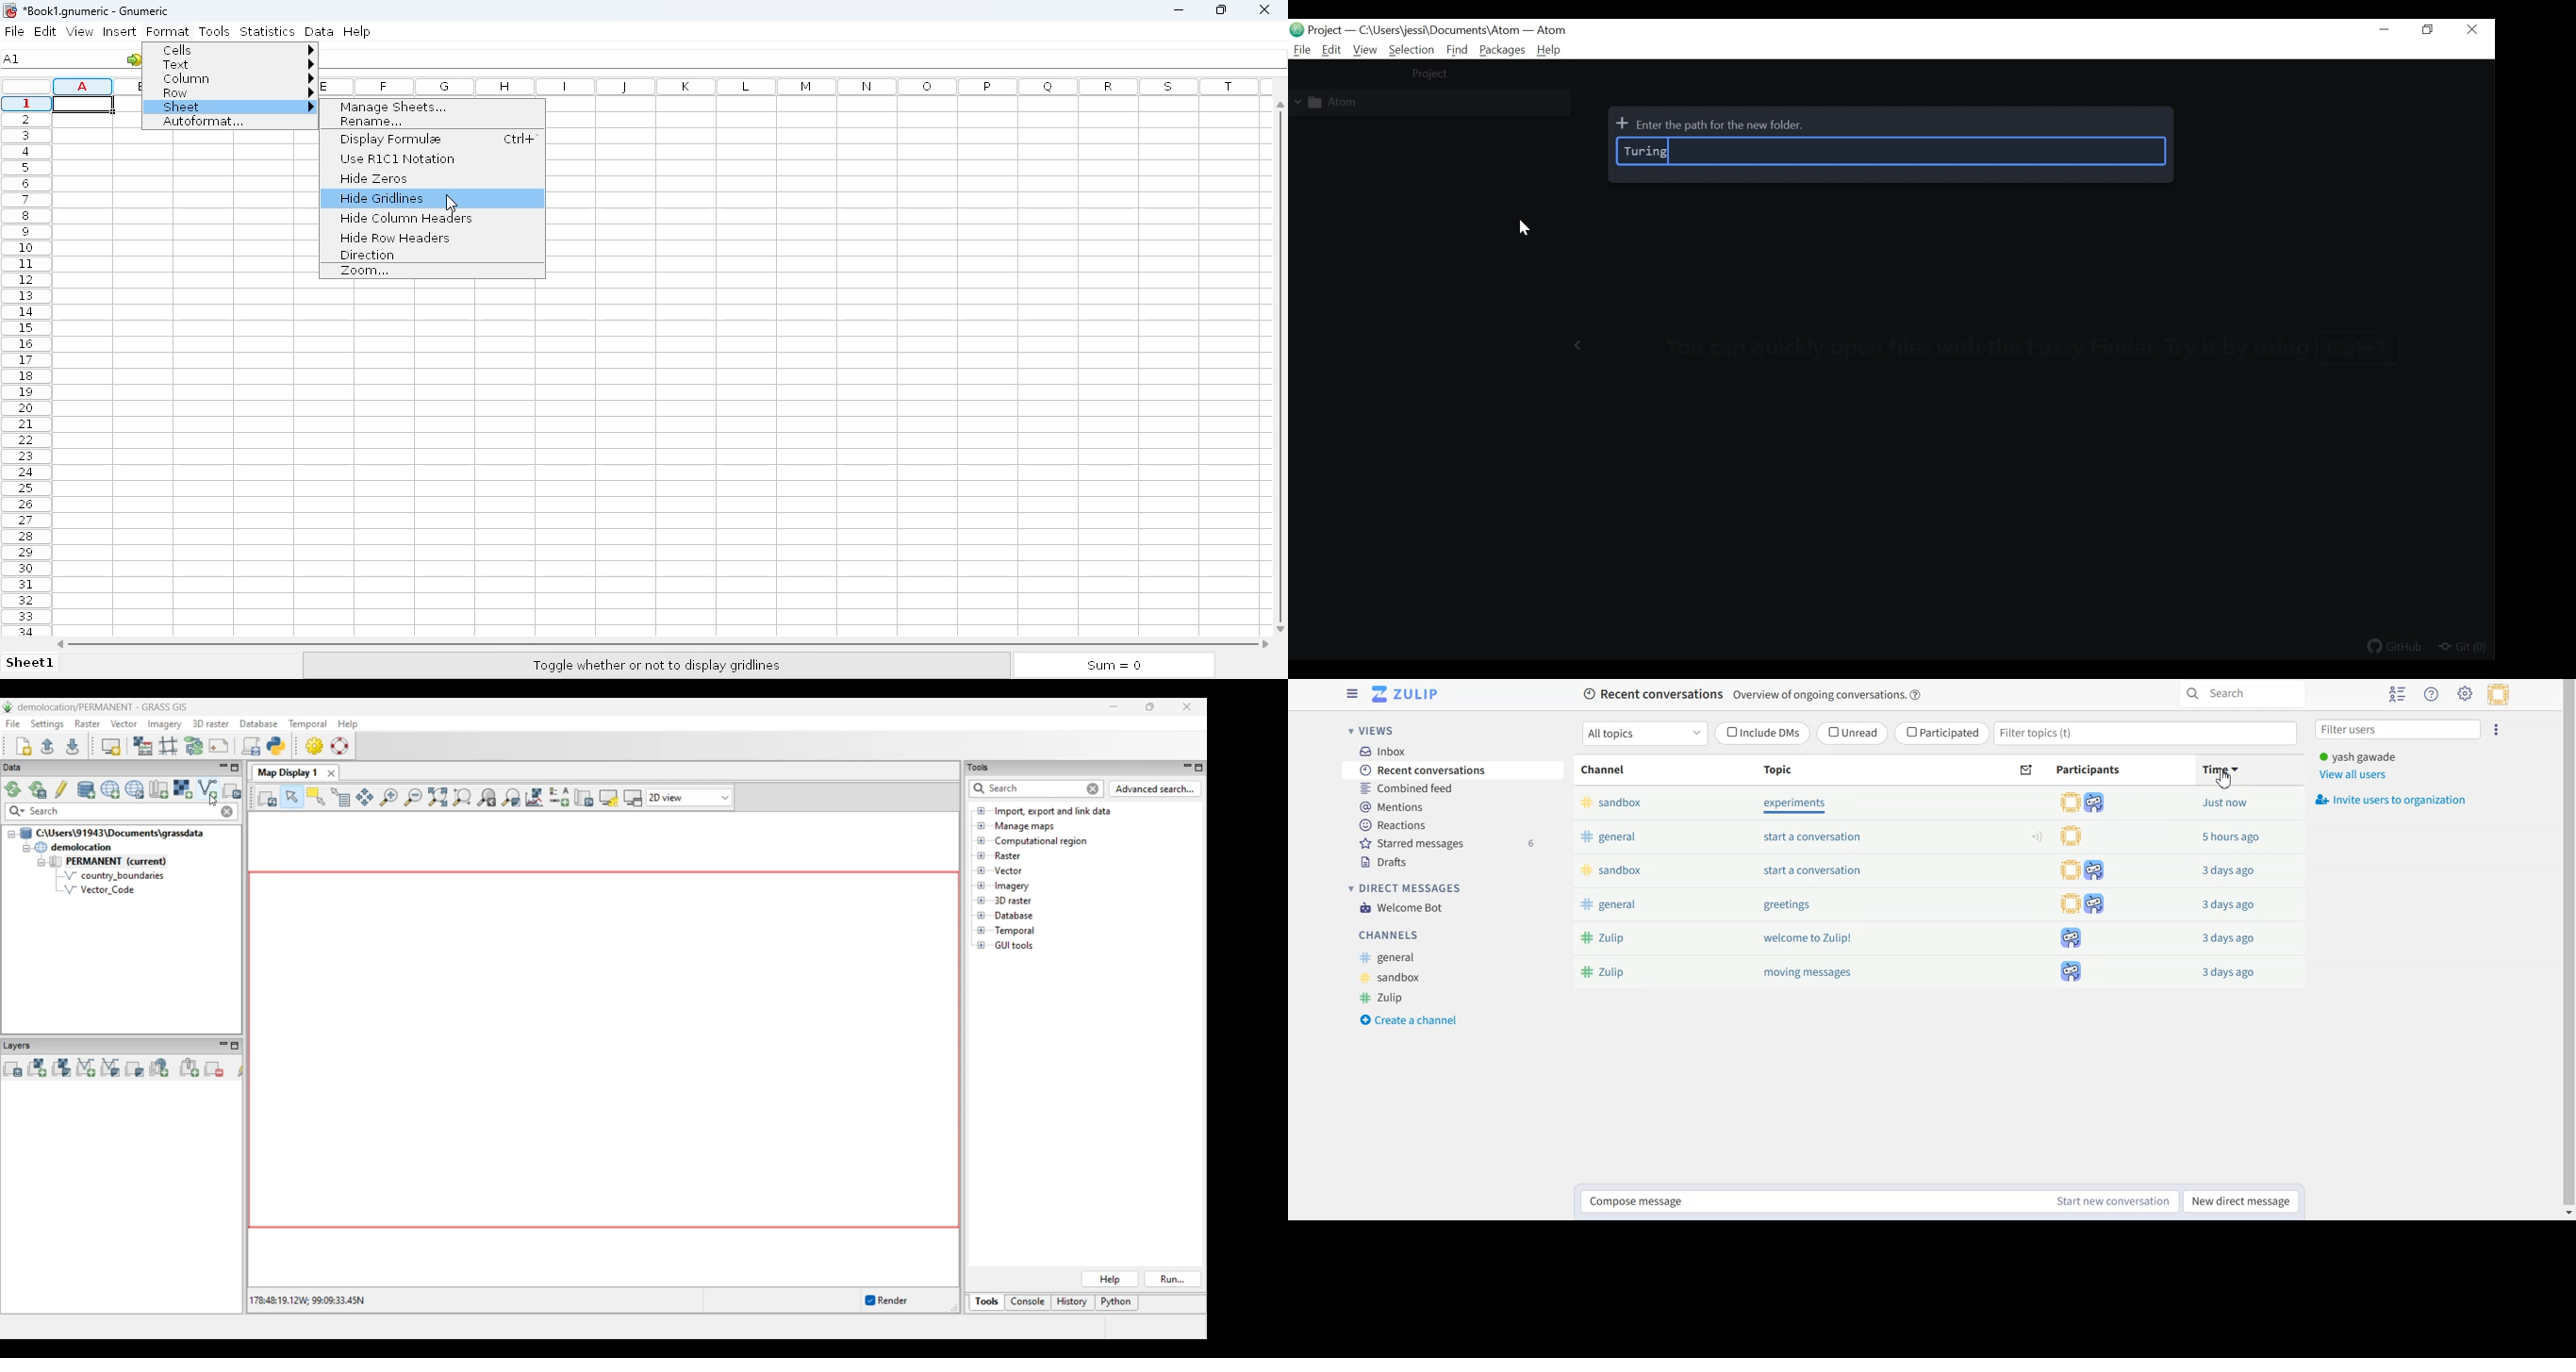  What do you see at coordinates (2473, 30) in the screenshot?
I see `Close` at bounding box center [2473, 30].